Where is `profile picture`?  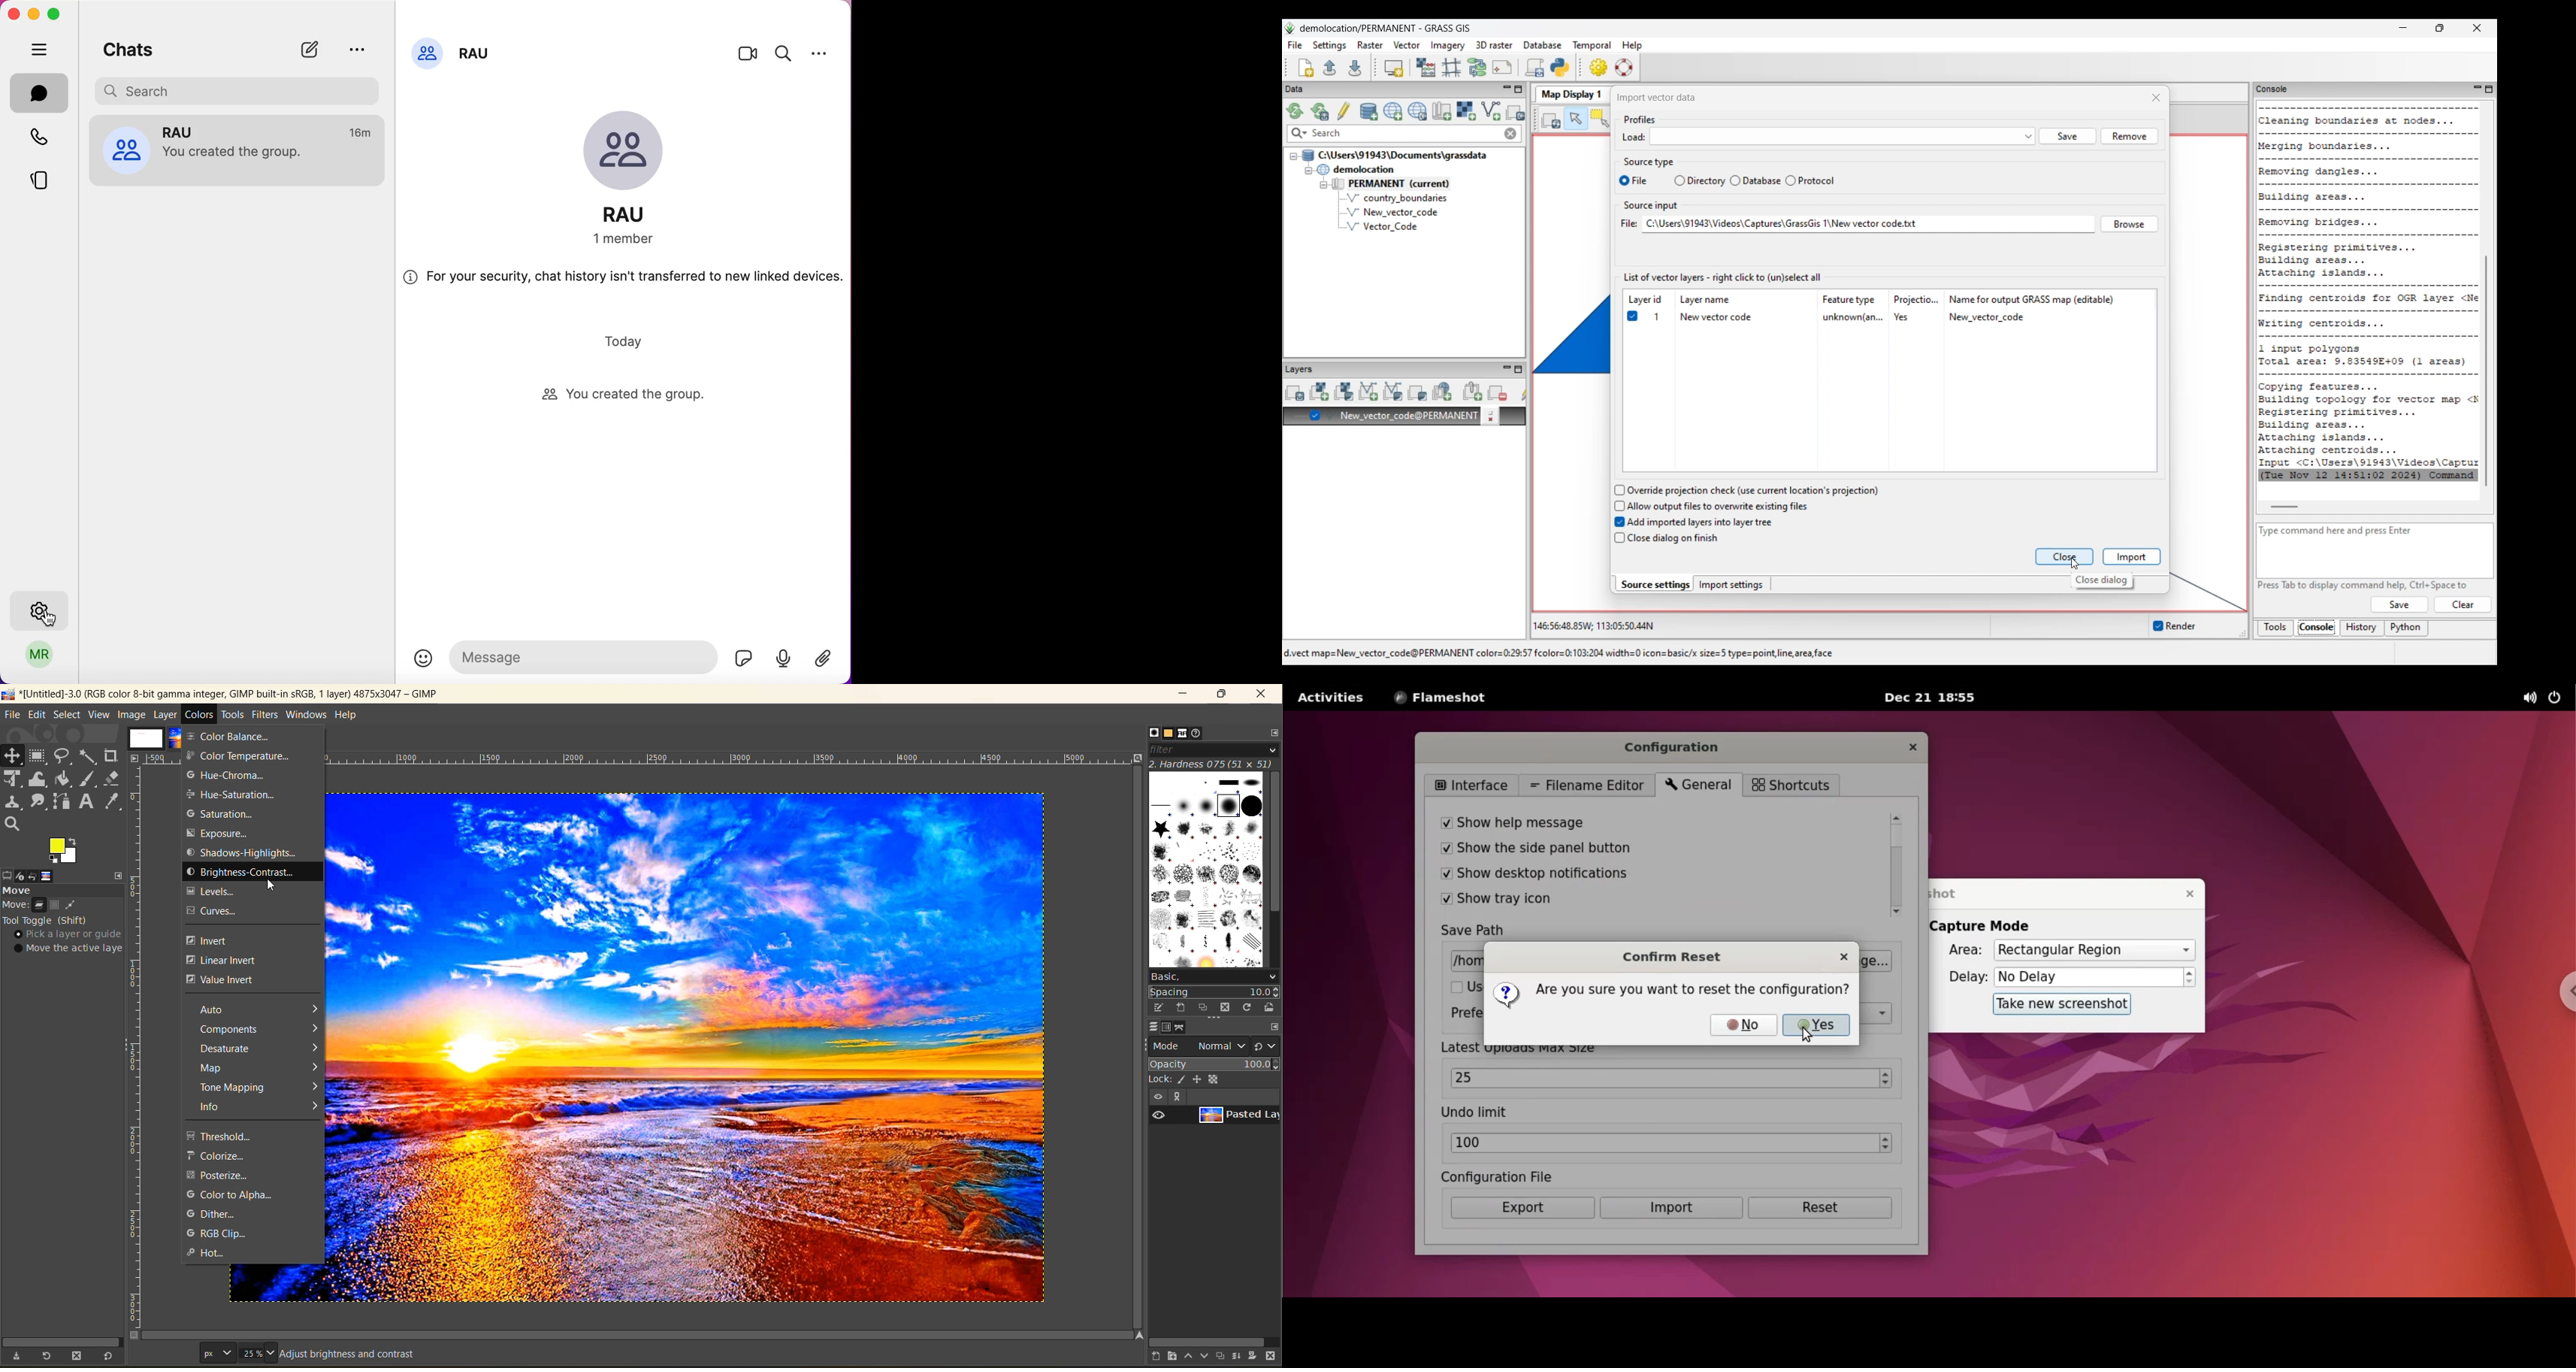
profile picture is located at coordinates (126, 149).